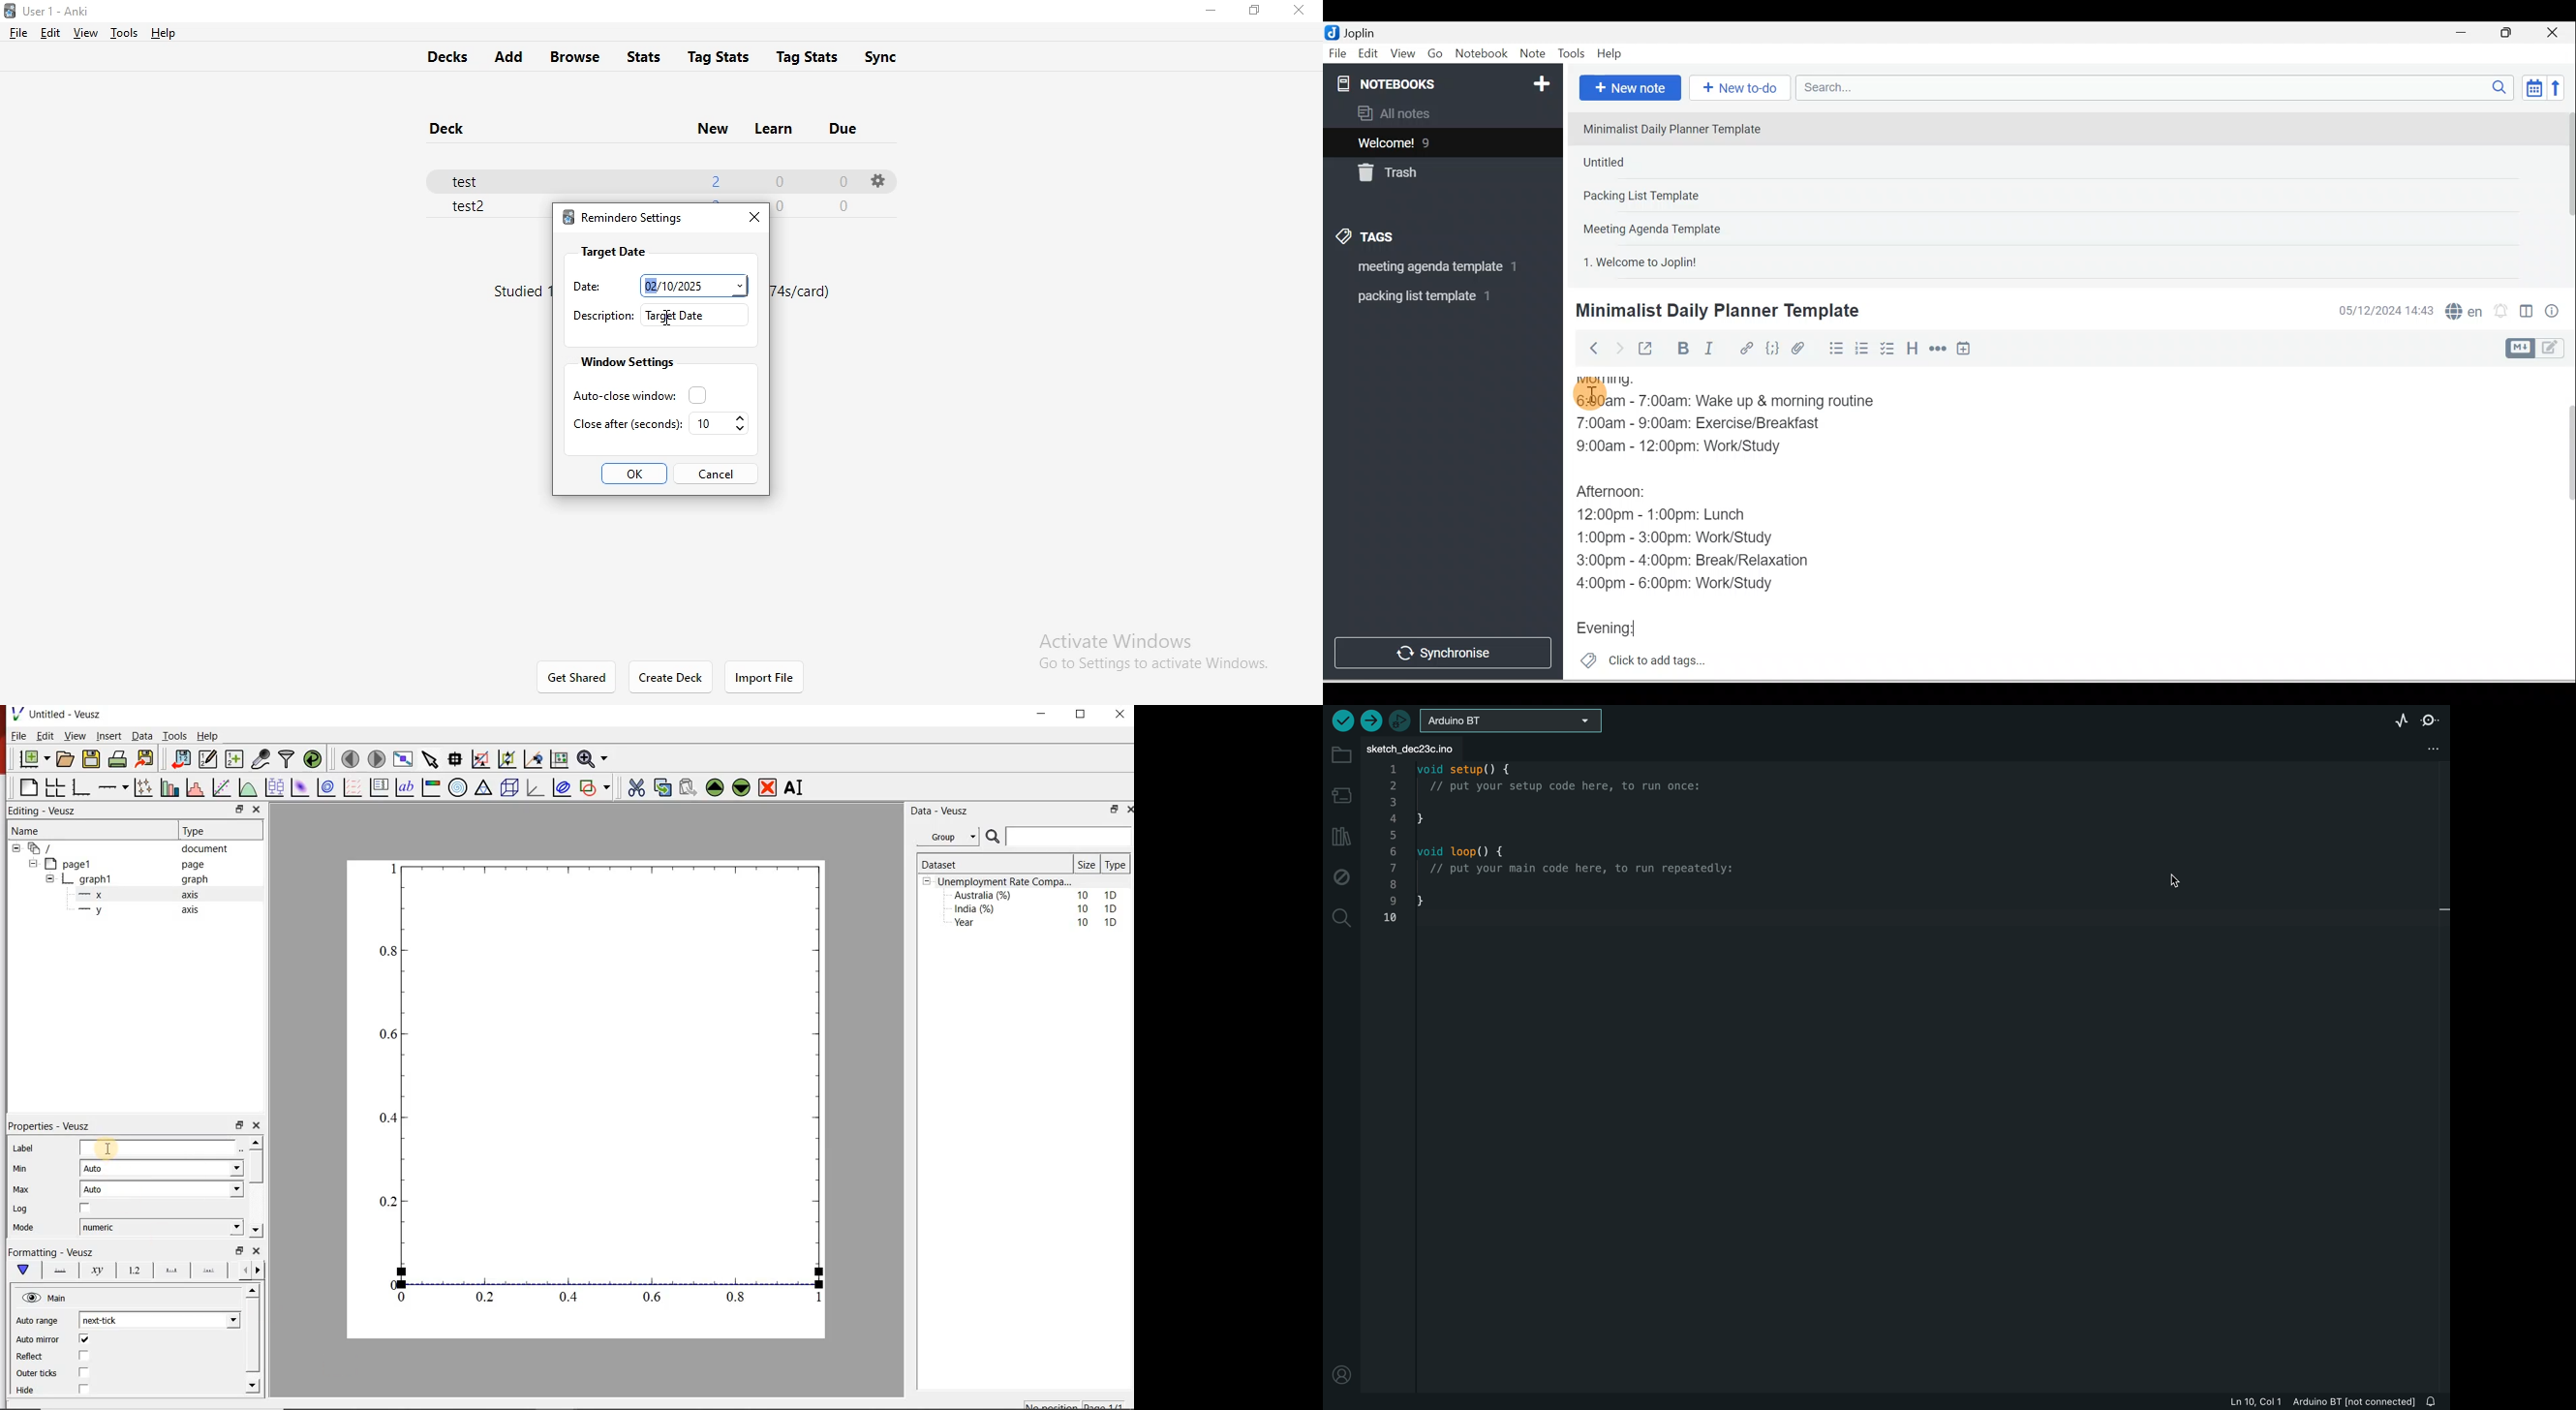 The width and height of the screenshot is (2576, 1428). What do you see at coordinates (1912, 347) in the screenshot?
I see `Heading` at bounding box center [1912, 347].